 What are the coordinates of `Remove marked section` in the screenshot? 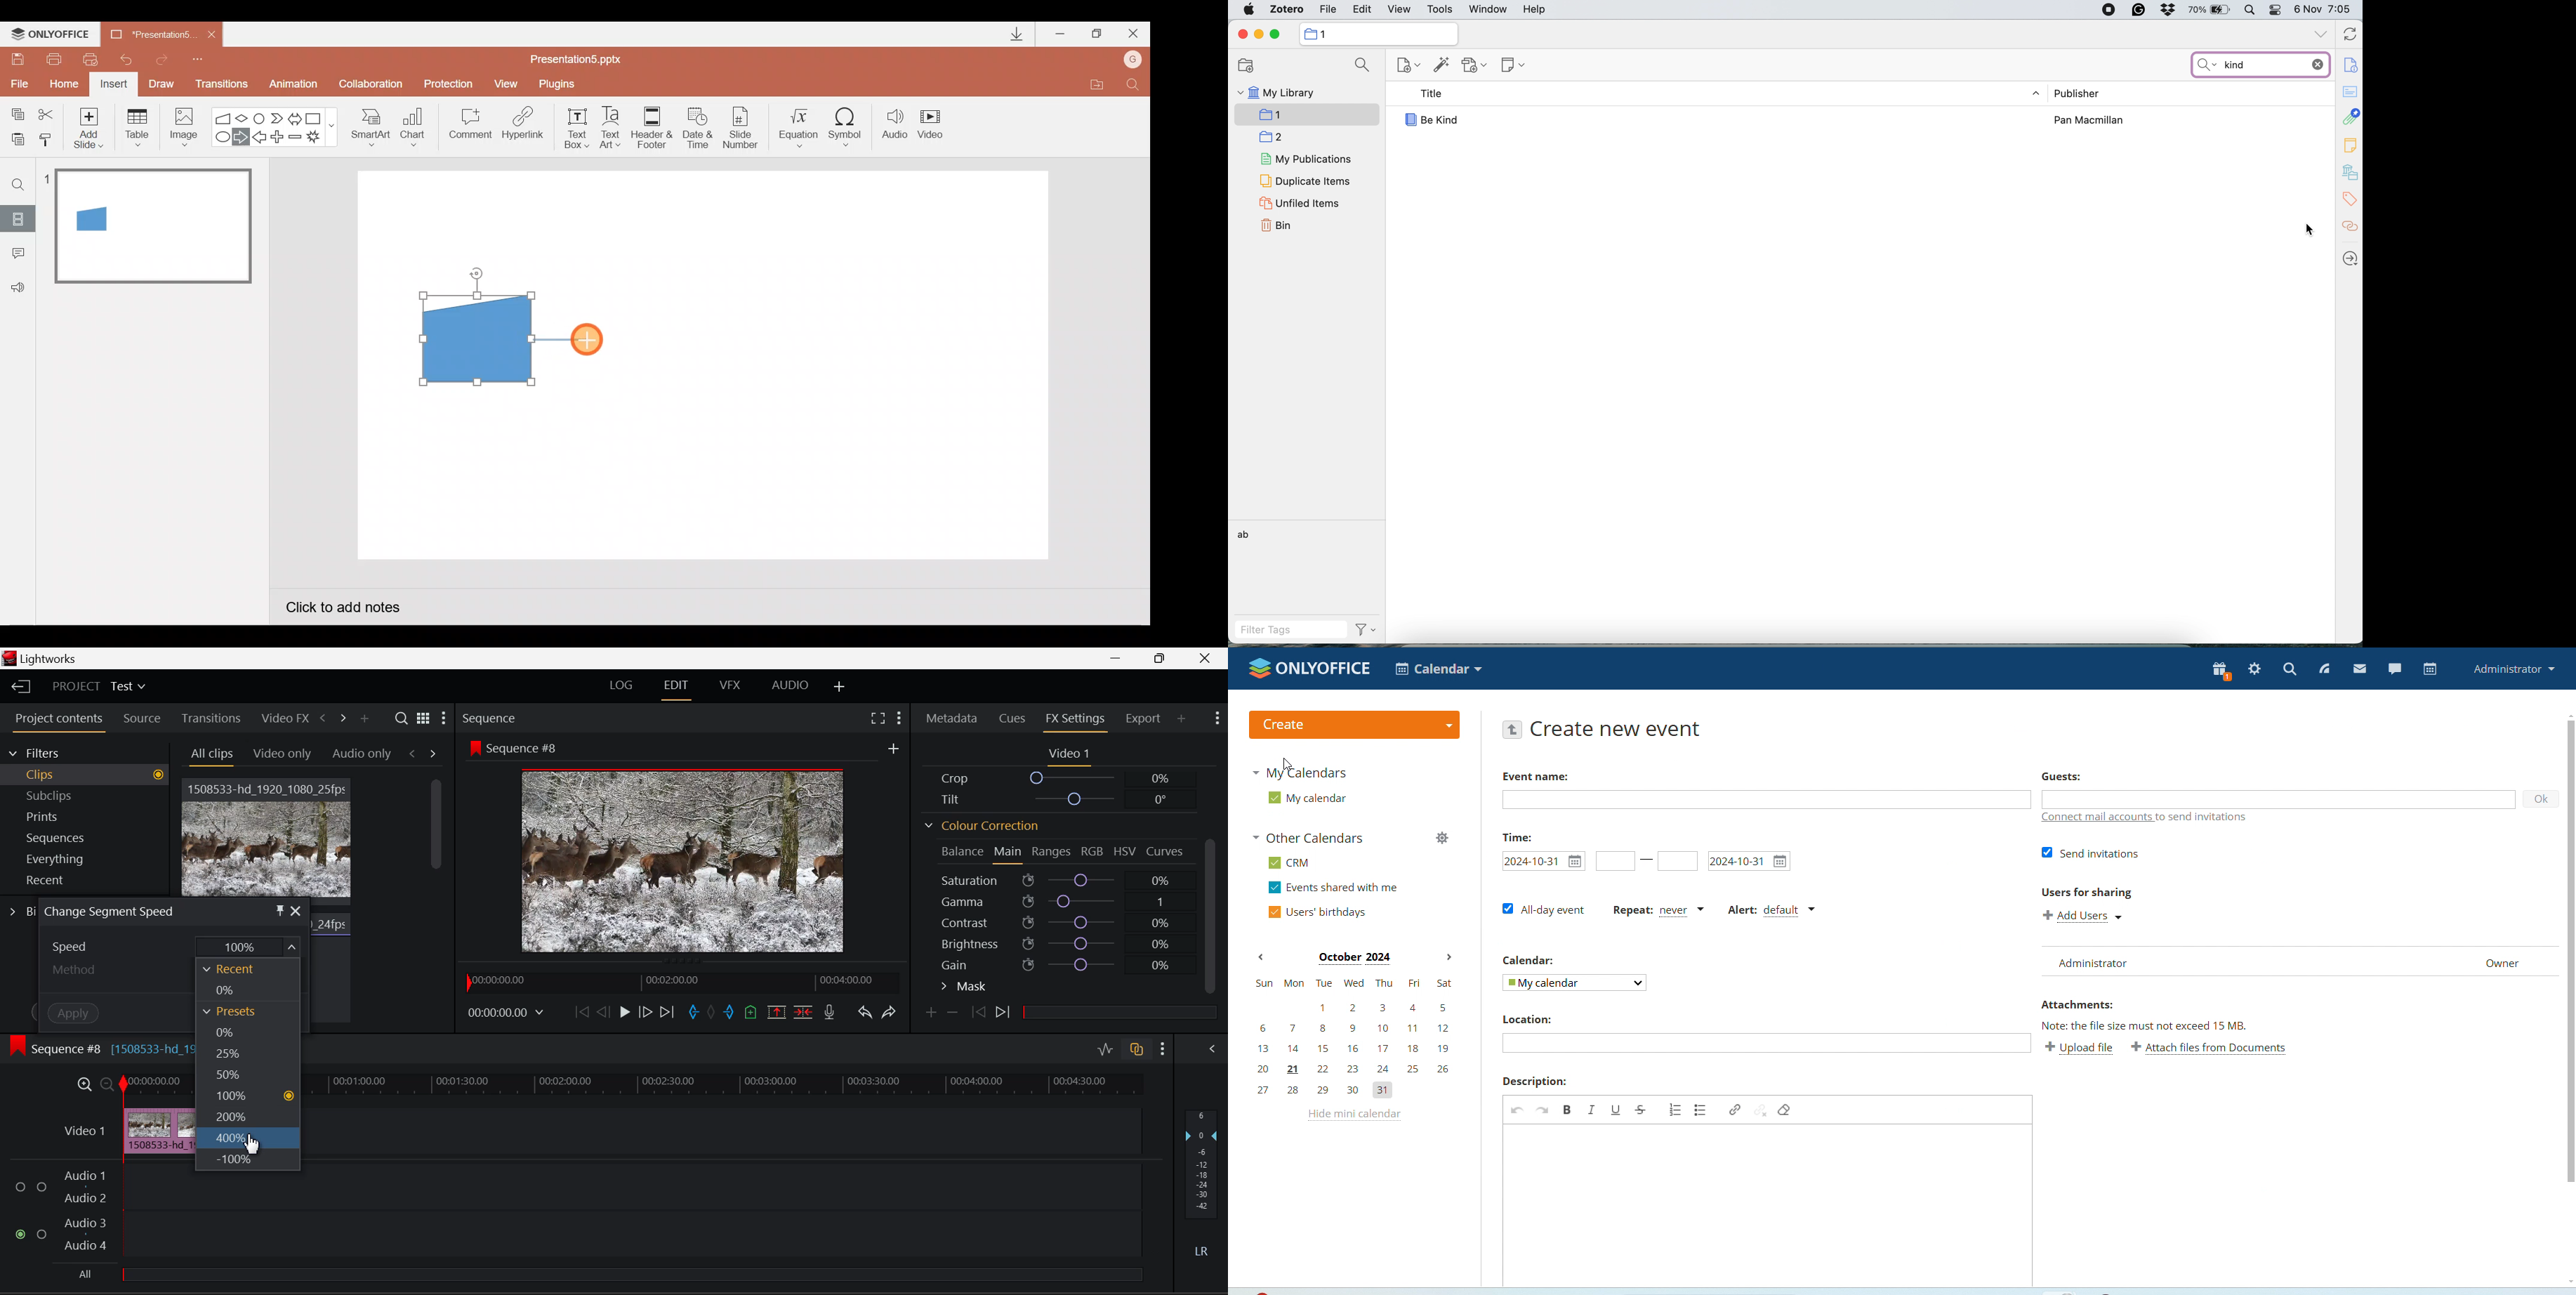 It's located at (776, 1010).